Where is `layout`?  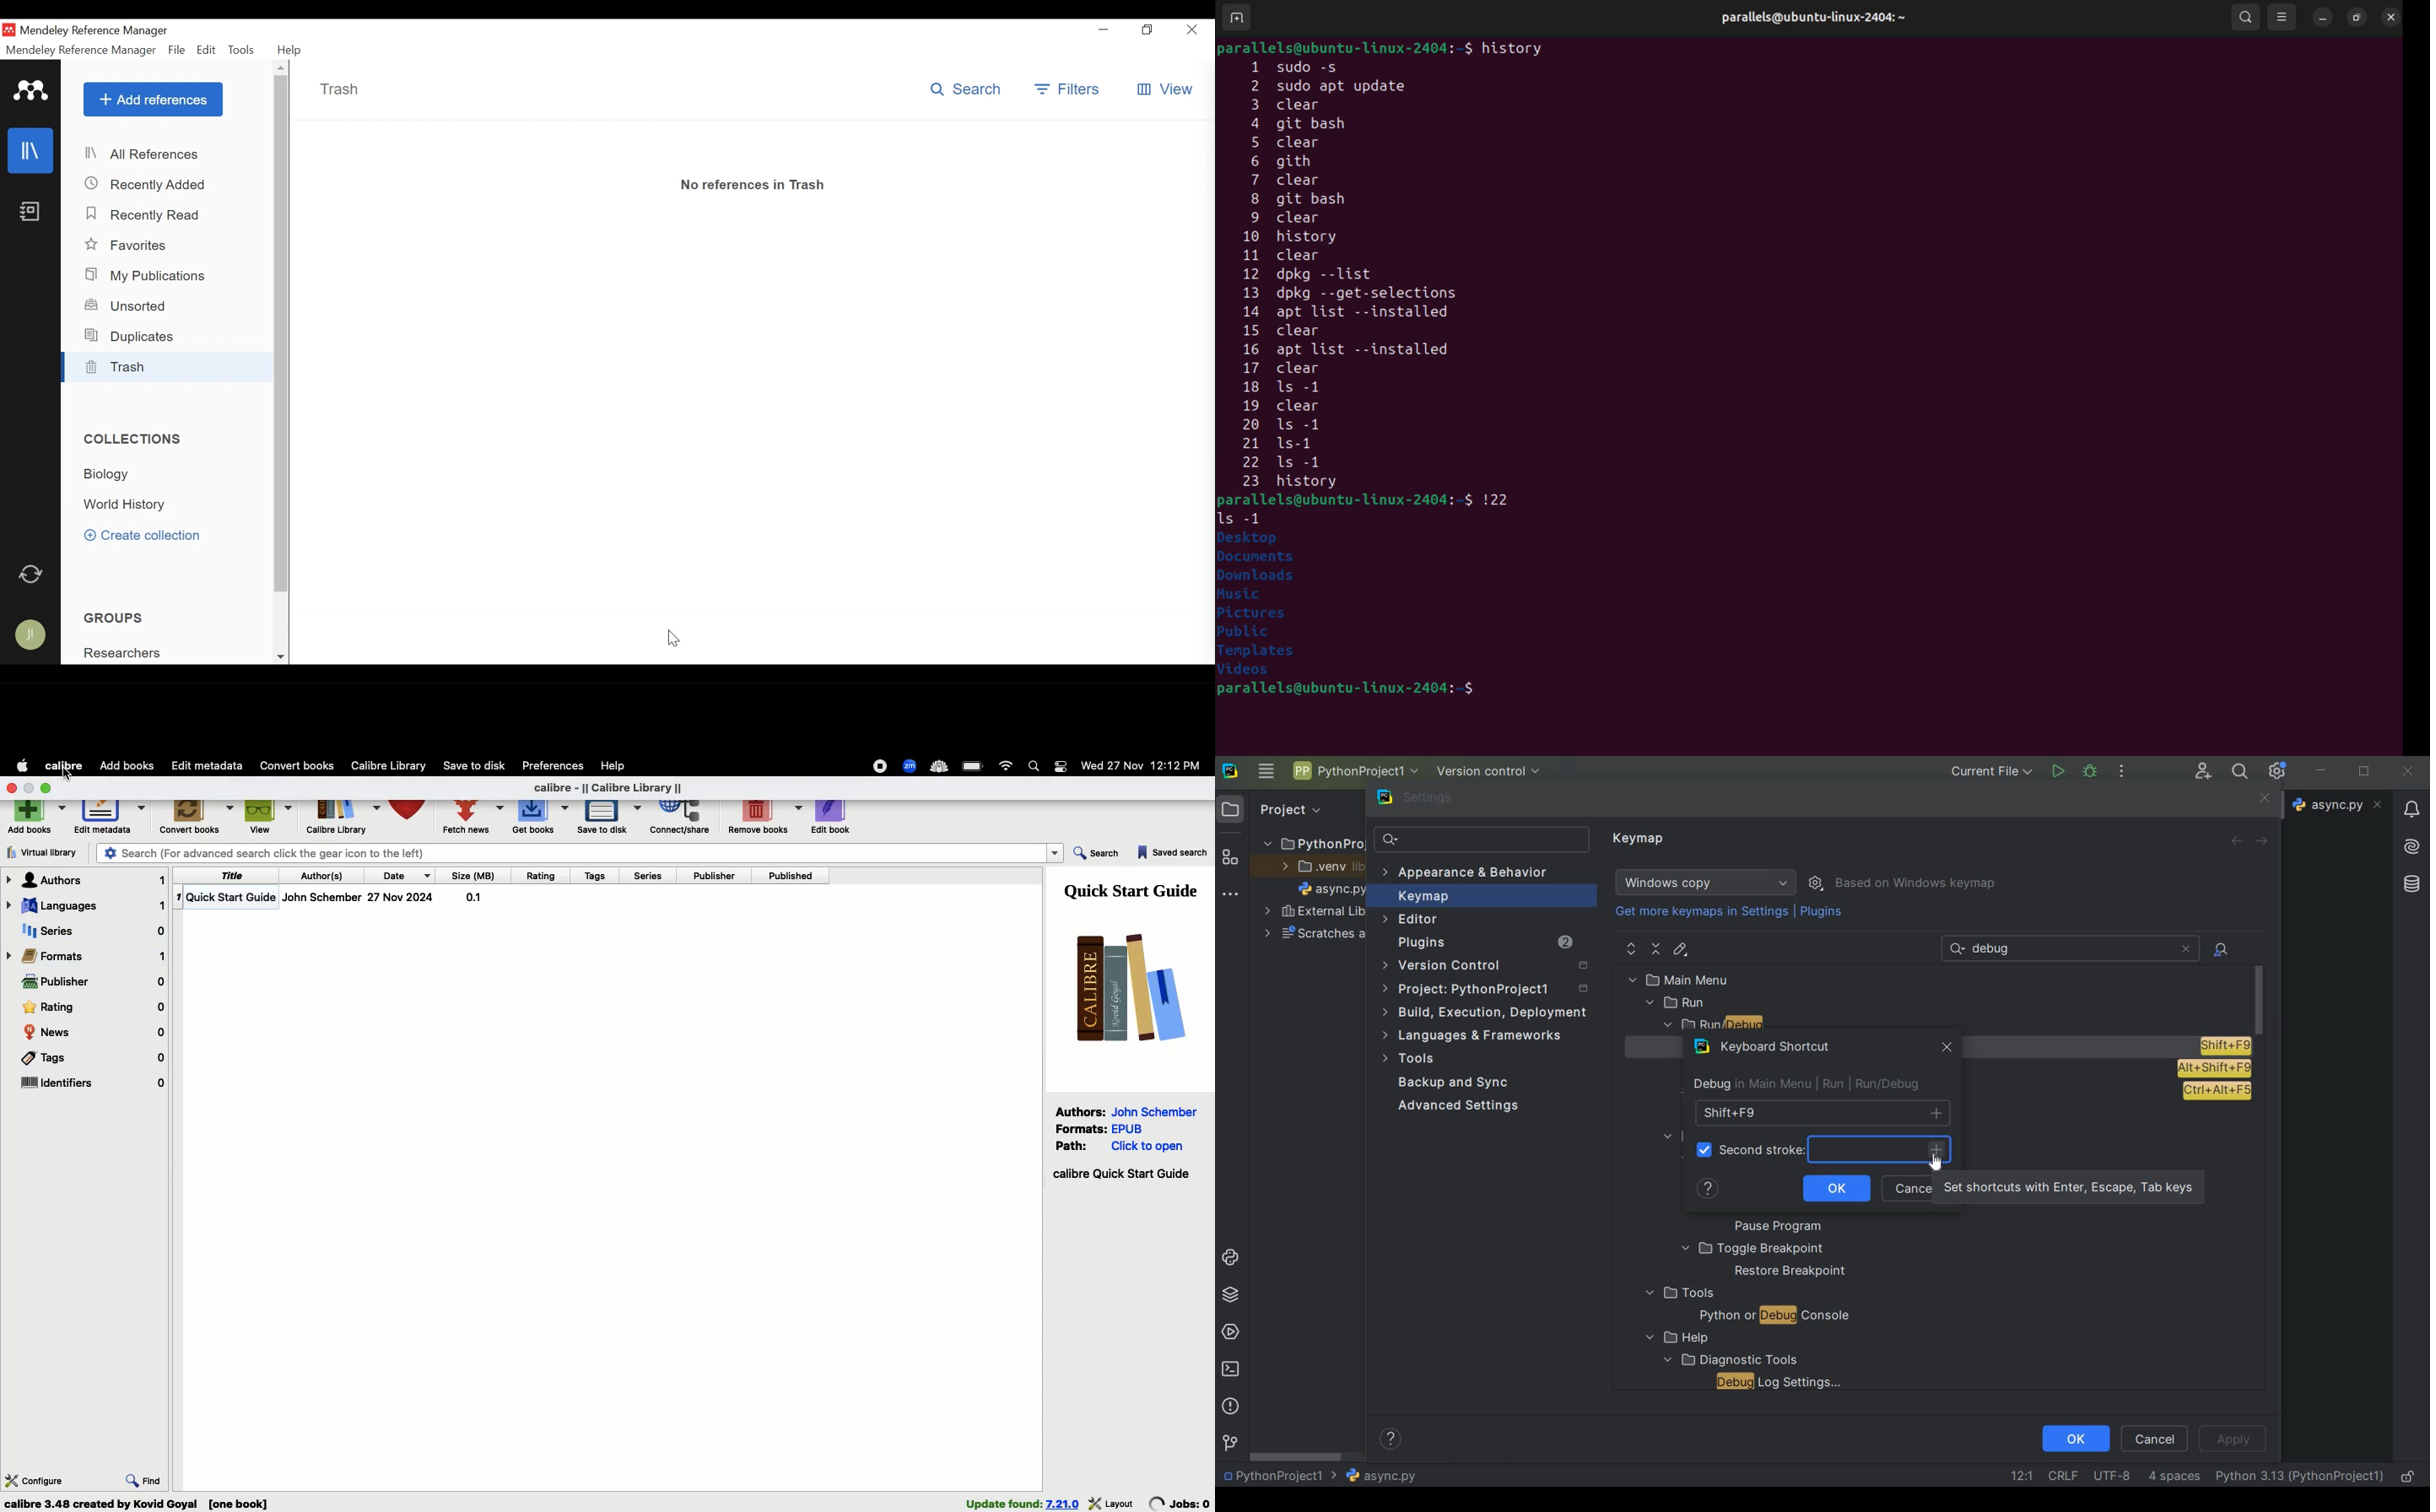 layout is located at coordinates (1112, 1503).